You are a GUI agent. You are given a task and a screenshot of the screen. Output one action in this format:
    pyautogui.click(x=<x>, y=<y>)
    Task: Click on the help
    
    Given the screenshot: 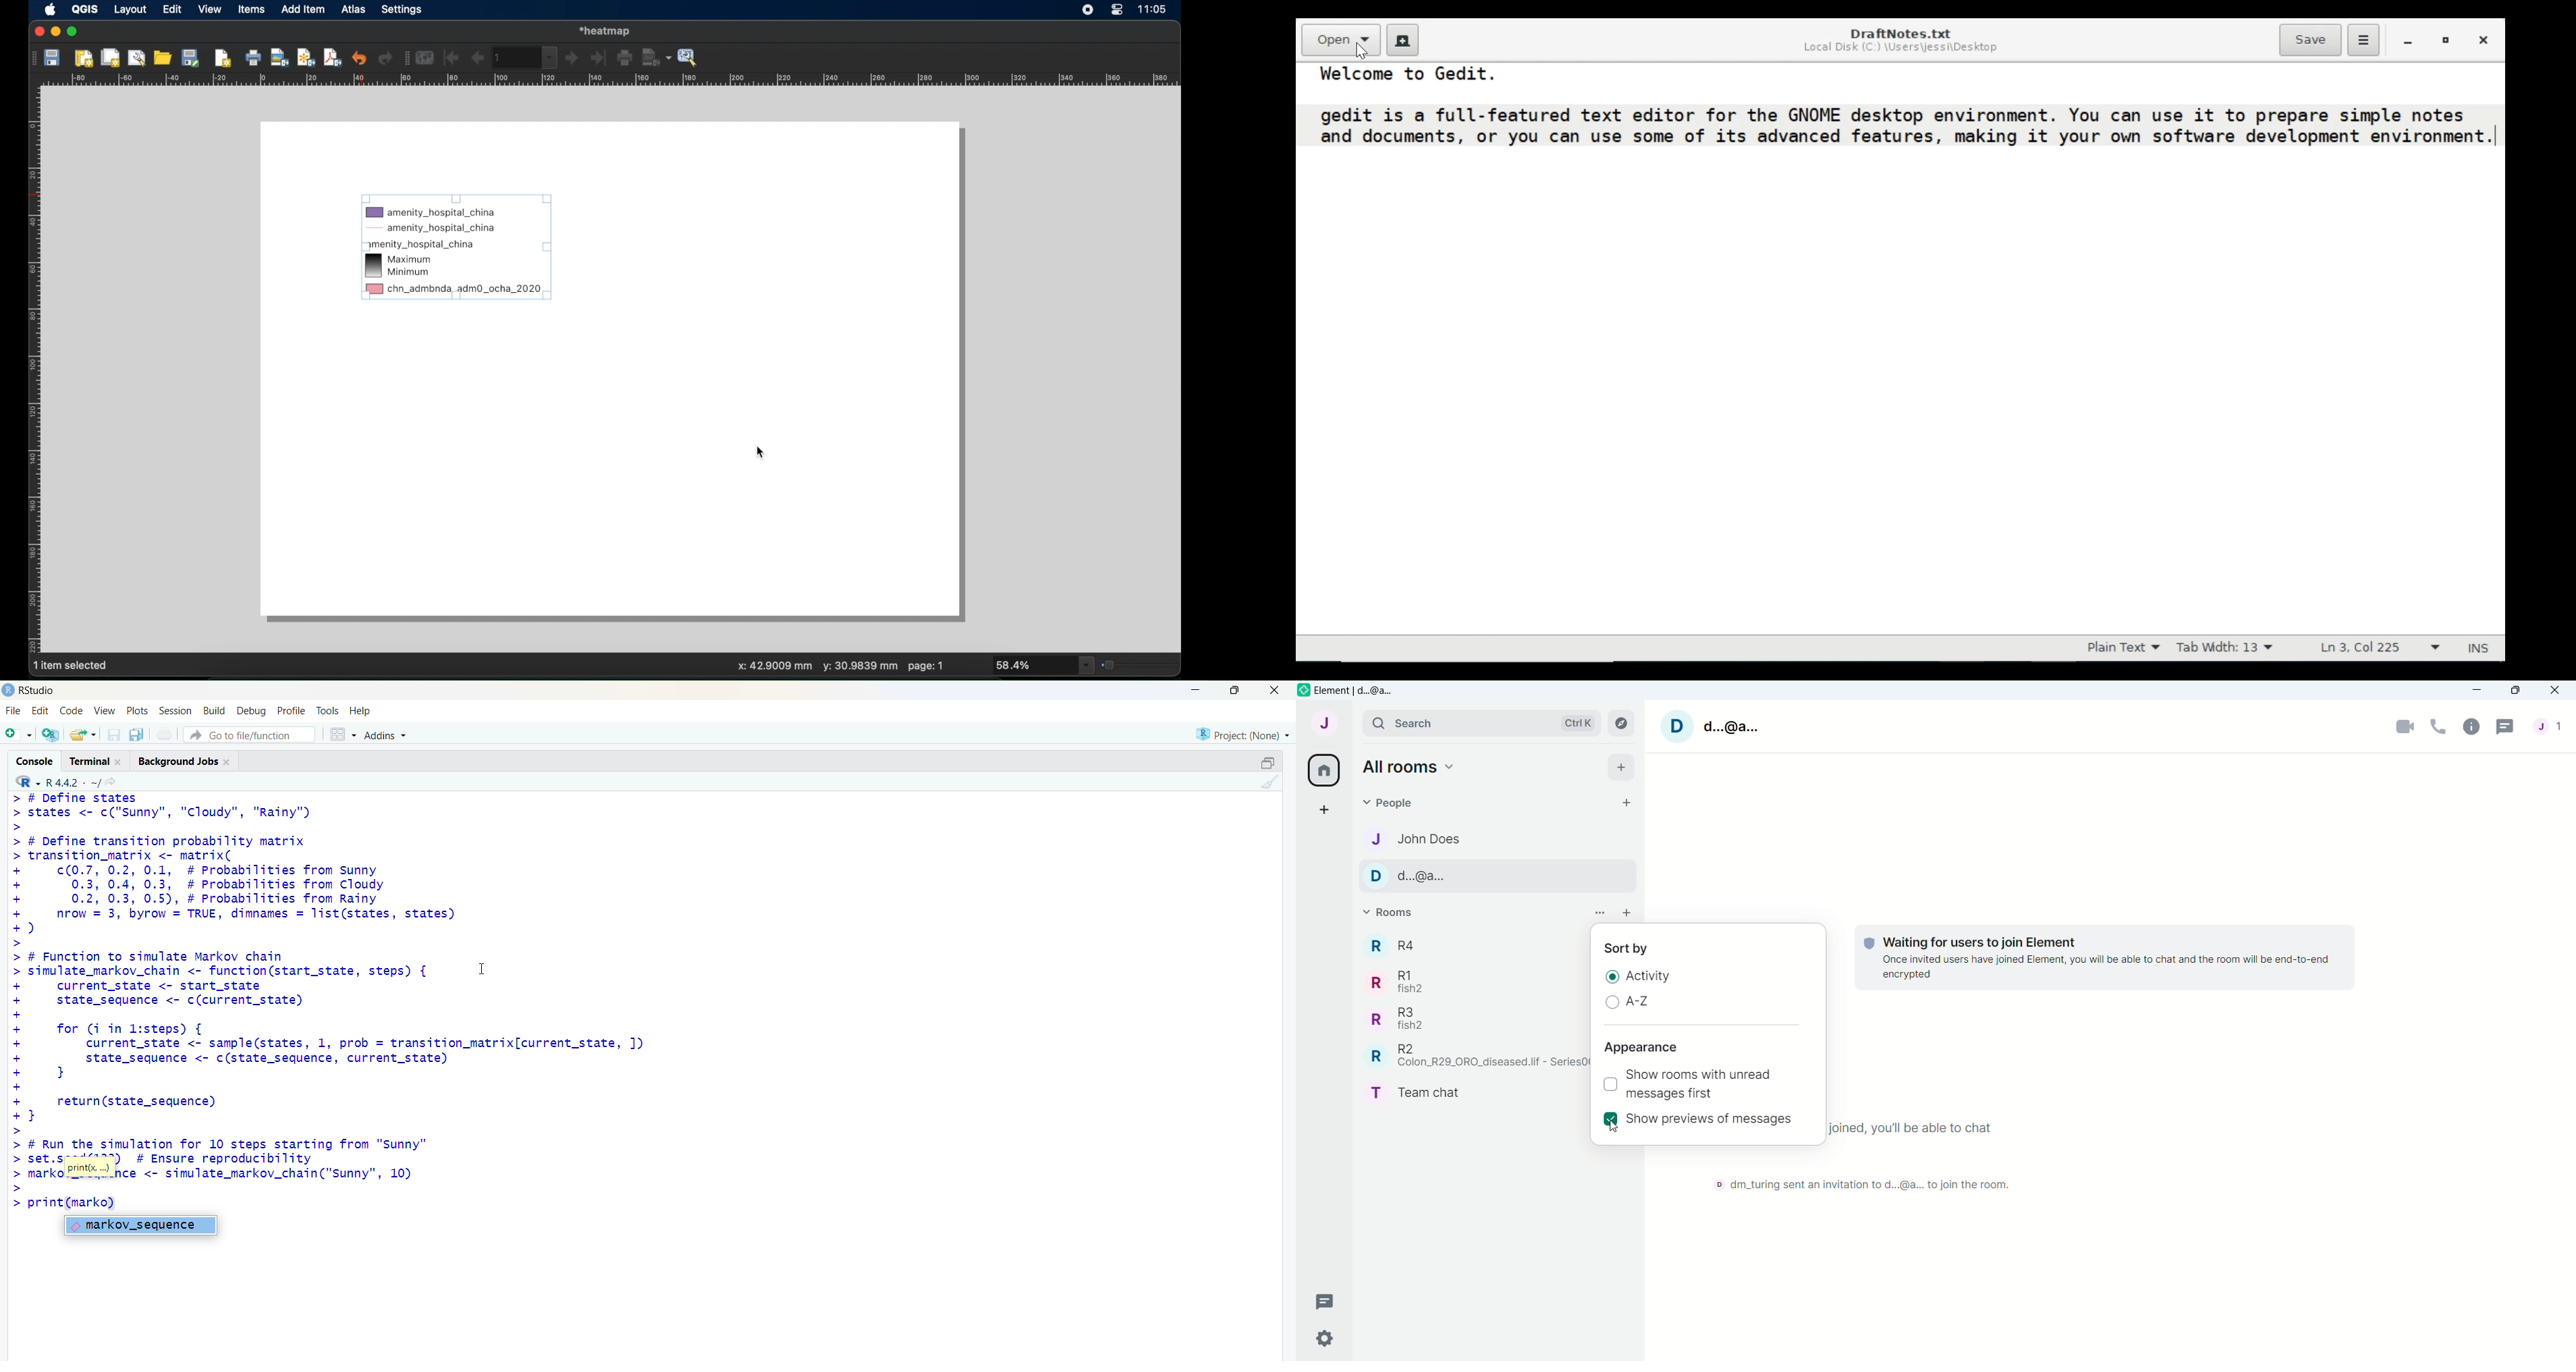 What is the action you would take?
    pyautogui.click(x=362, y=710)
    